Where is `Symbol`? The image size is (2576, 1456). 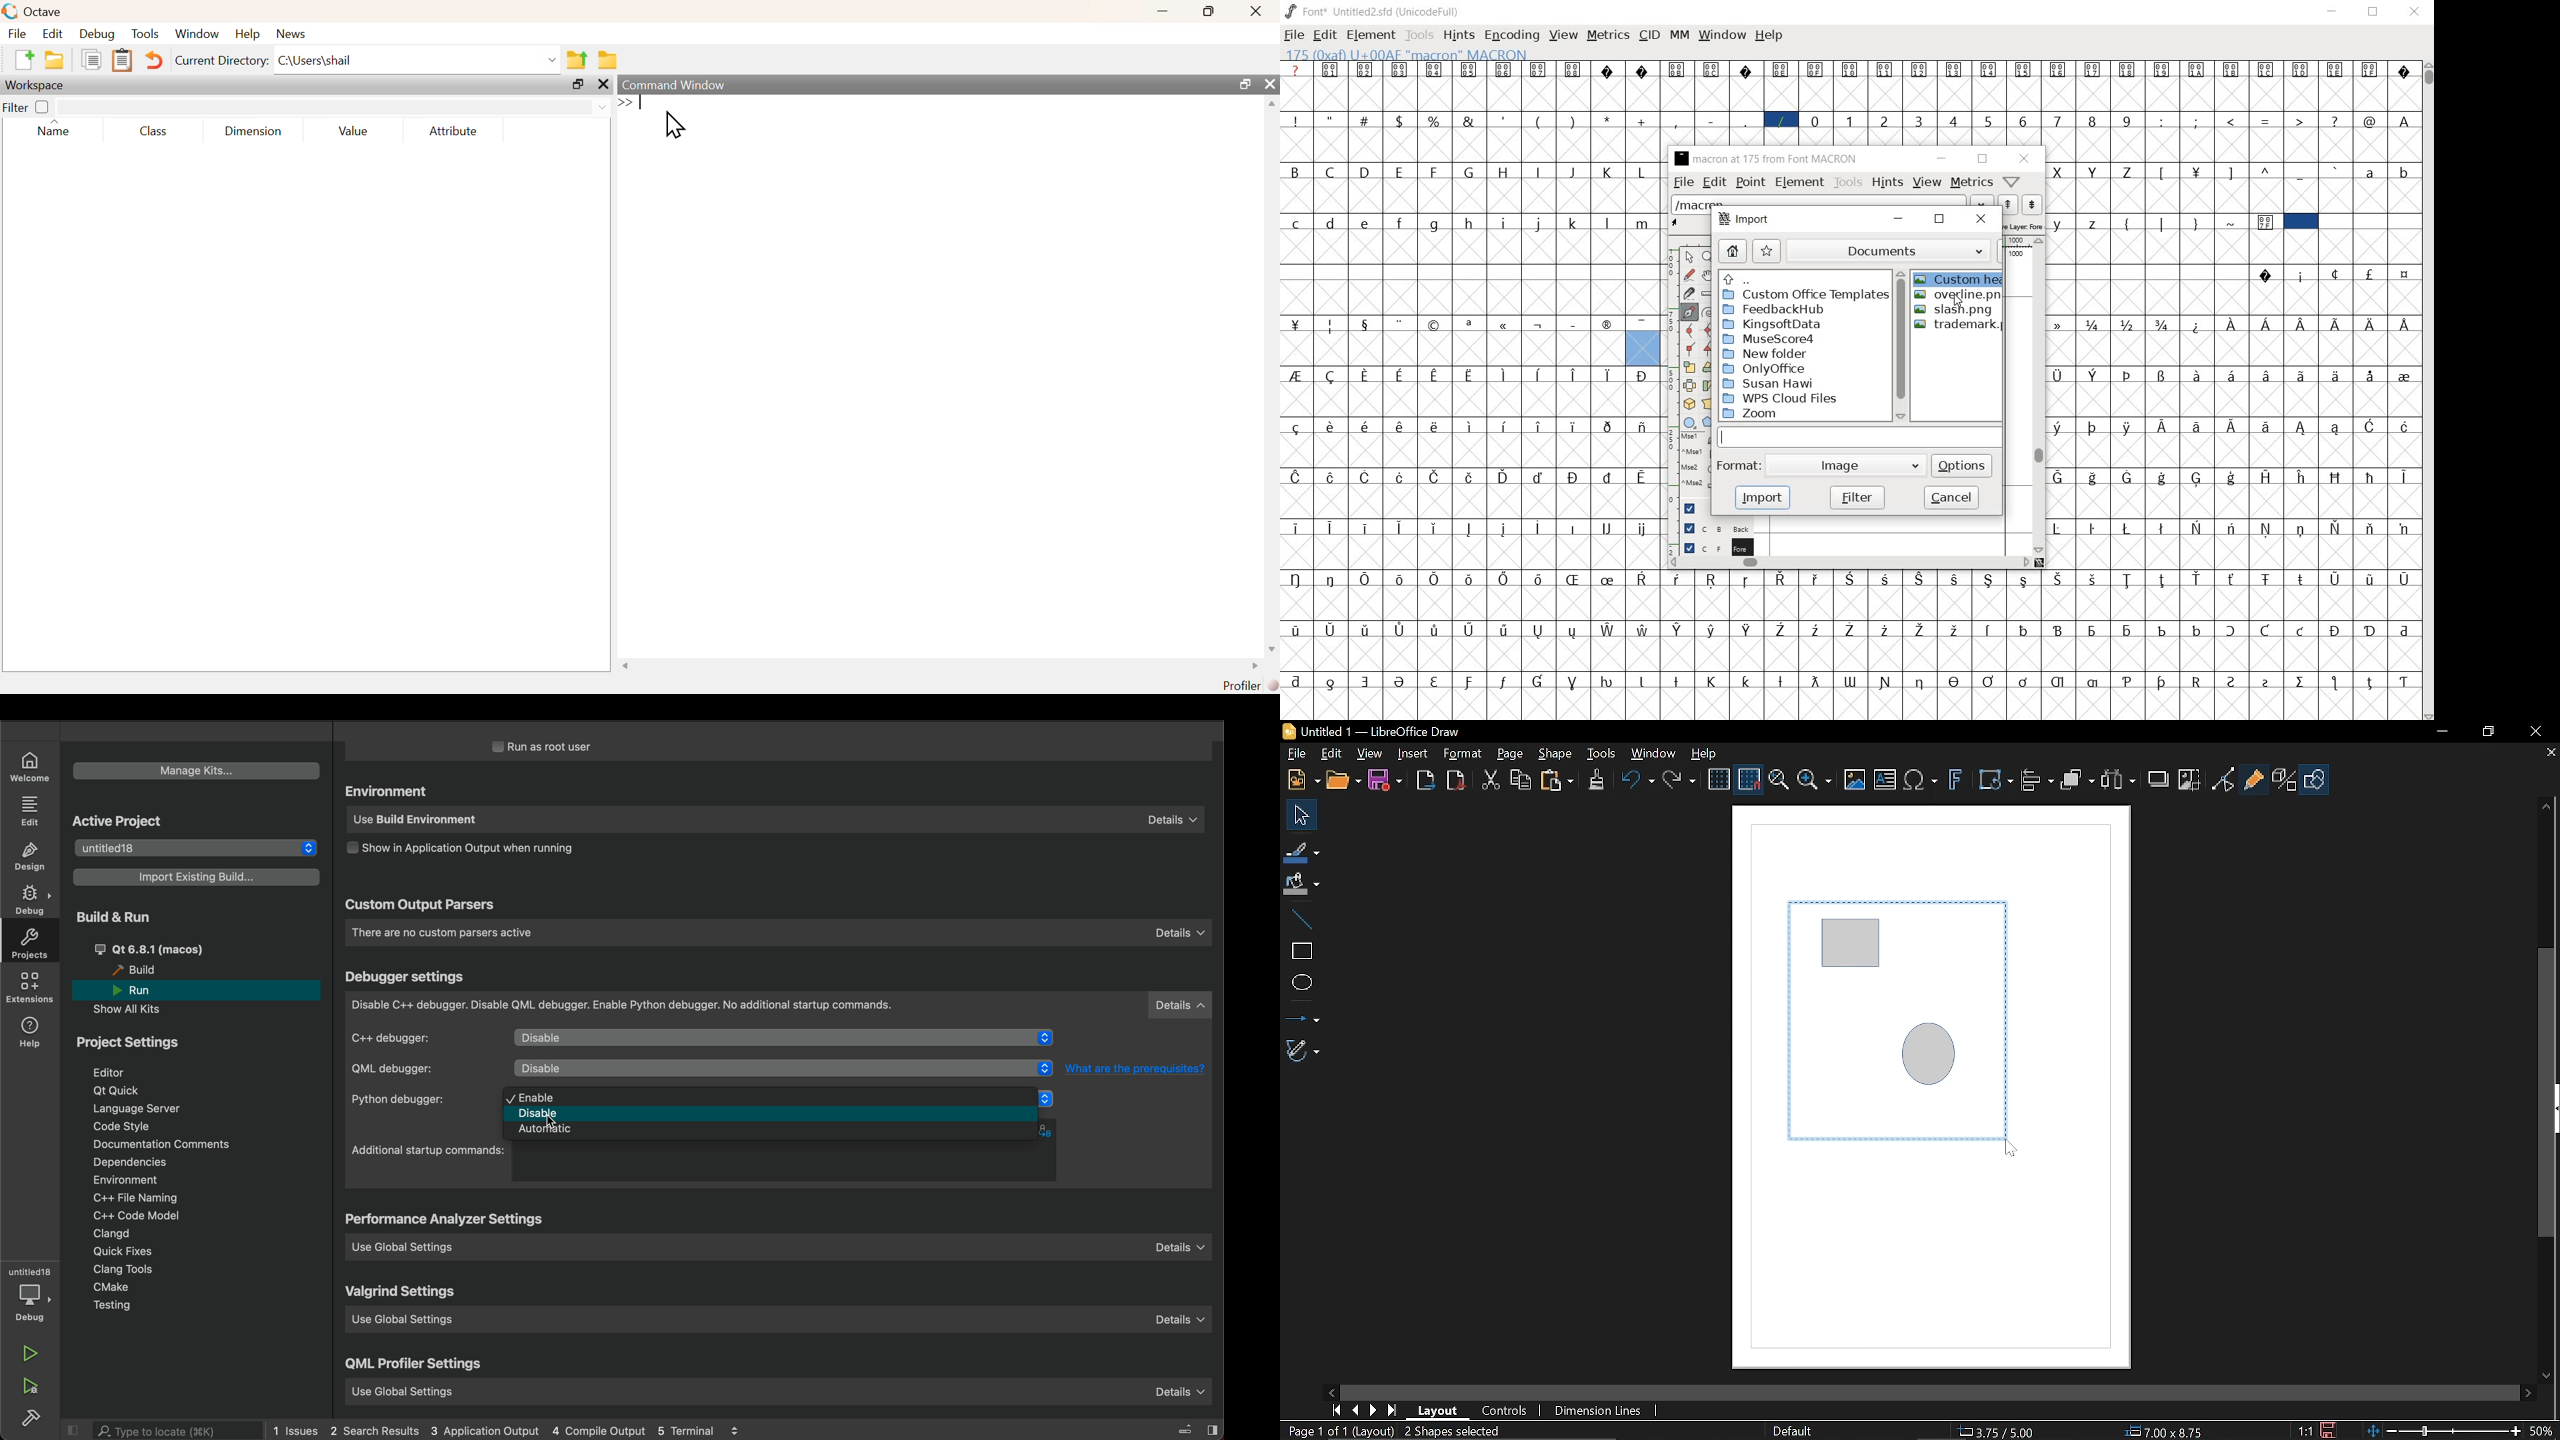 Symbol is located at coordinates (1470, 69).